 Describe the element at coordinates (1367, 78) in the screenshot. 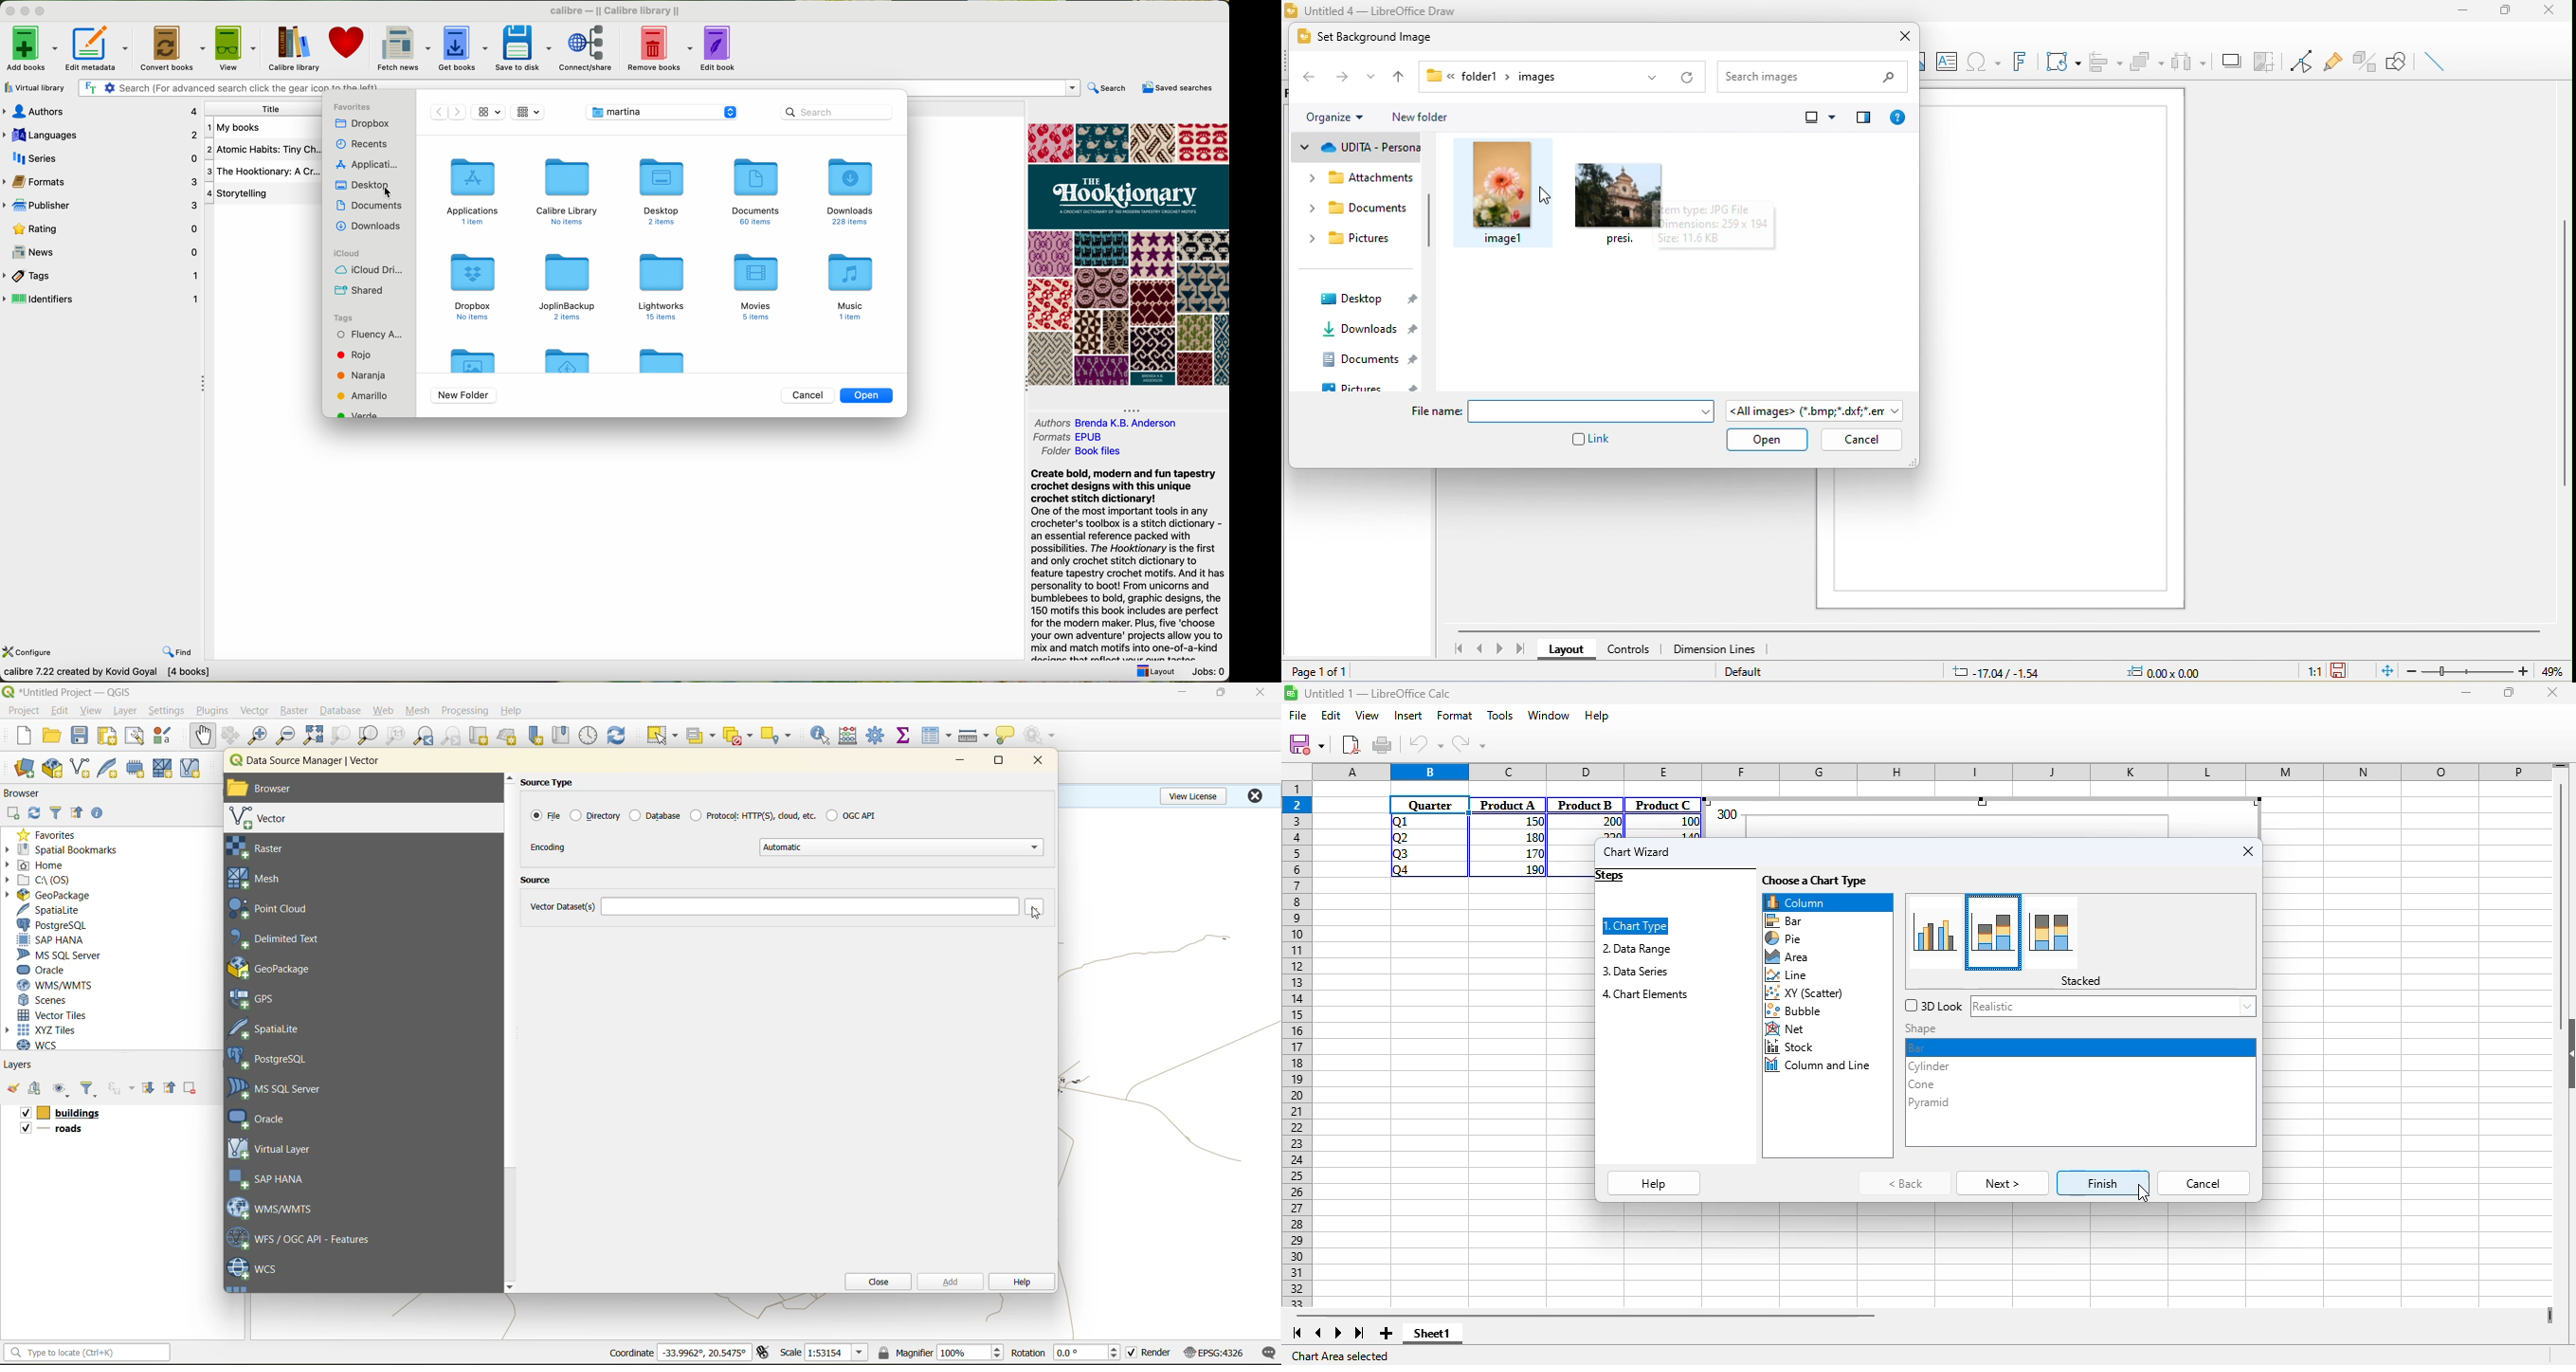

I see `recent location` at that location.